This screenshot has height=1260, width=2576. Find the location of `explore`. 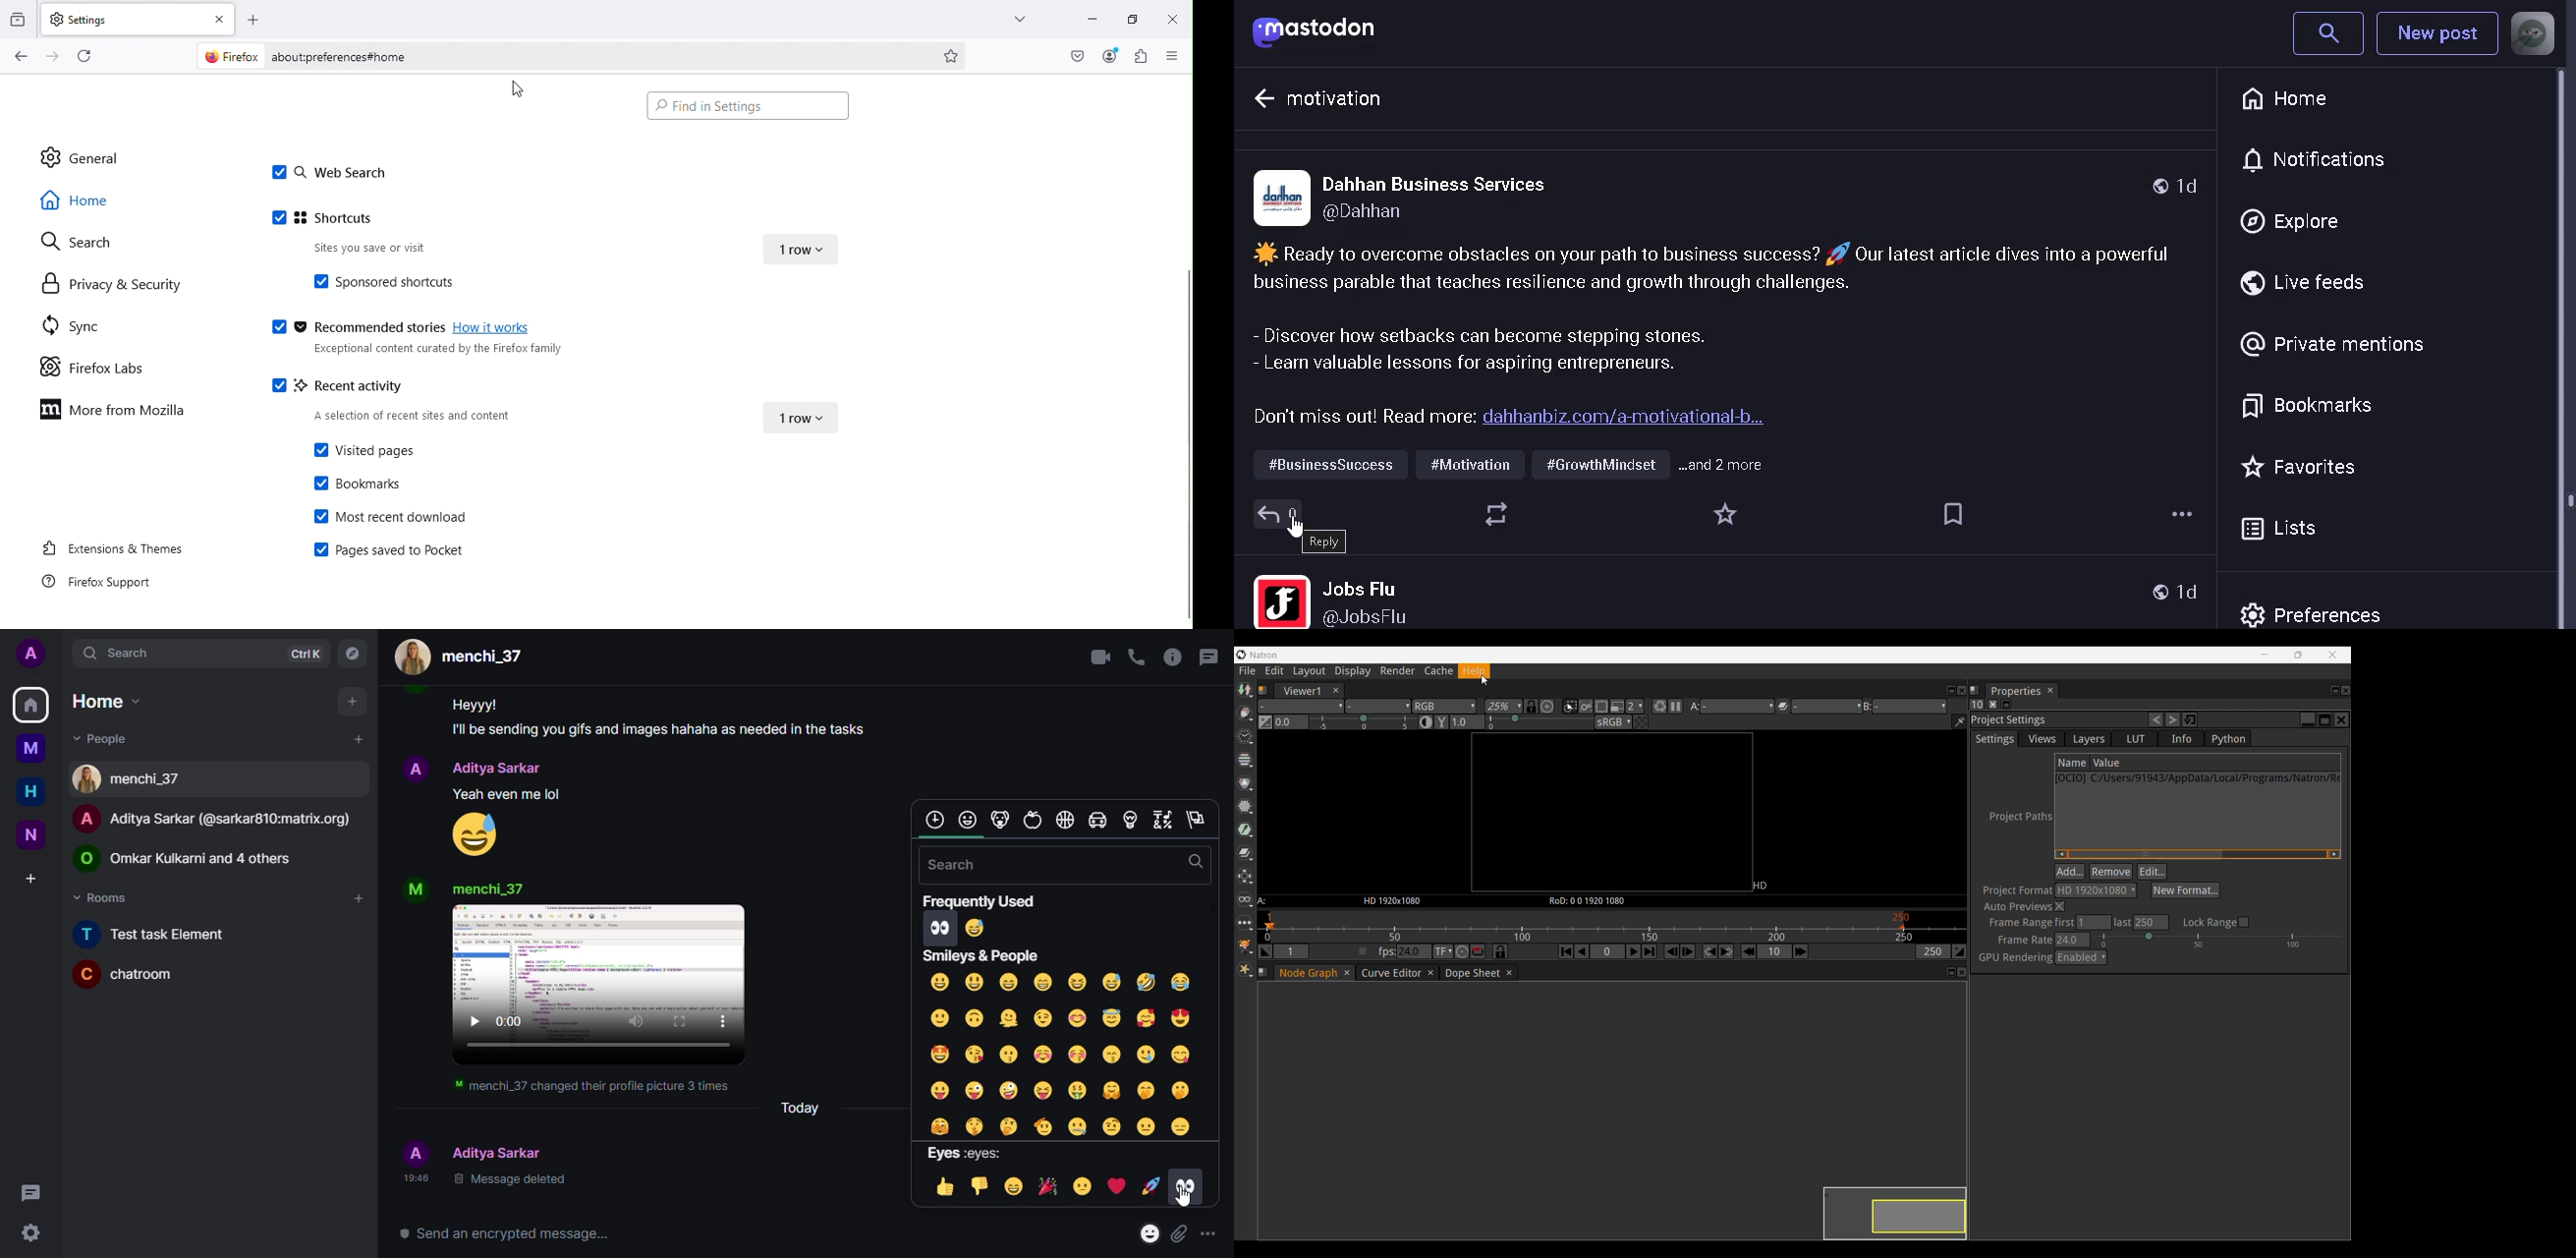

explore is located at coordinates (2290, 223).